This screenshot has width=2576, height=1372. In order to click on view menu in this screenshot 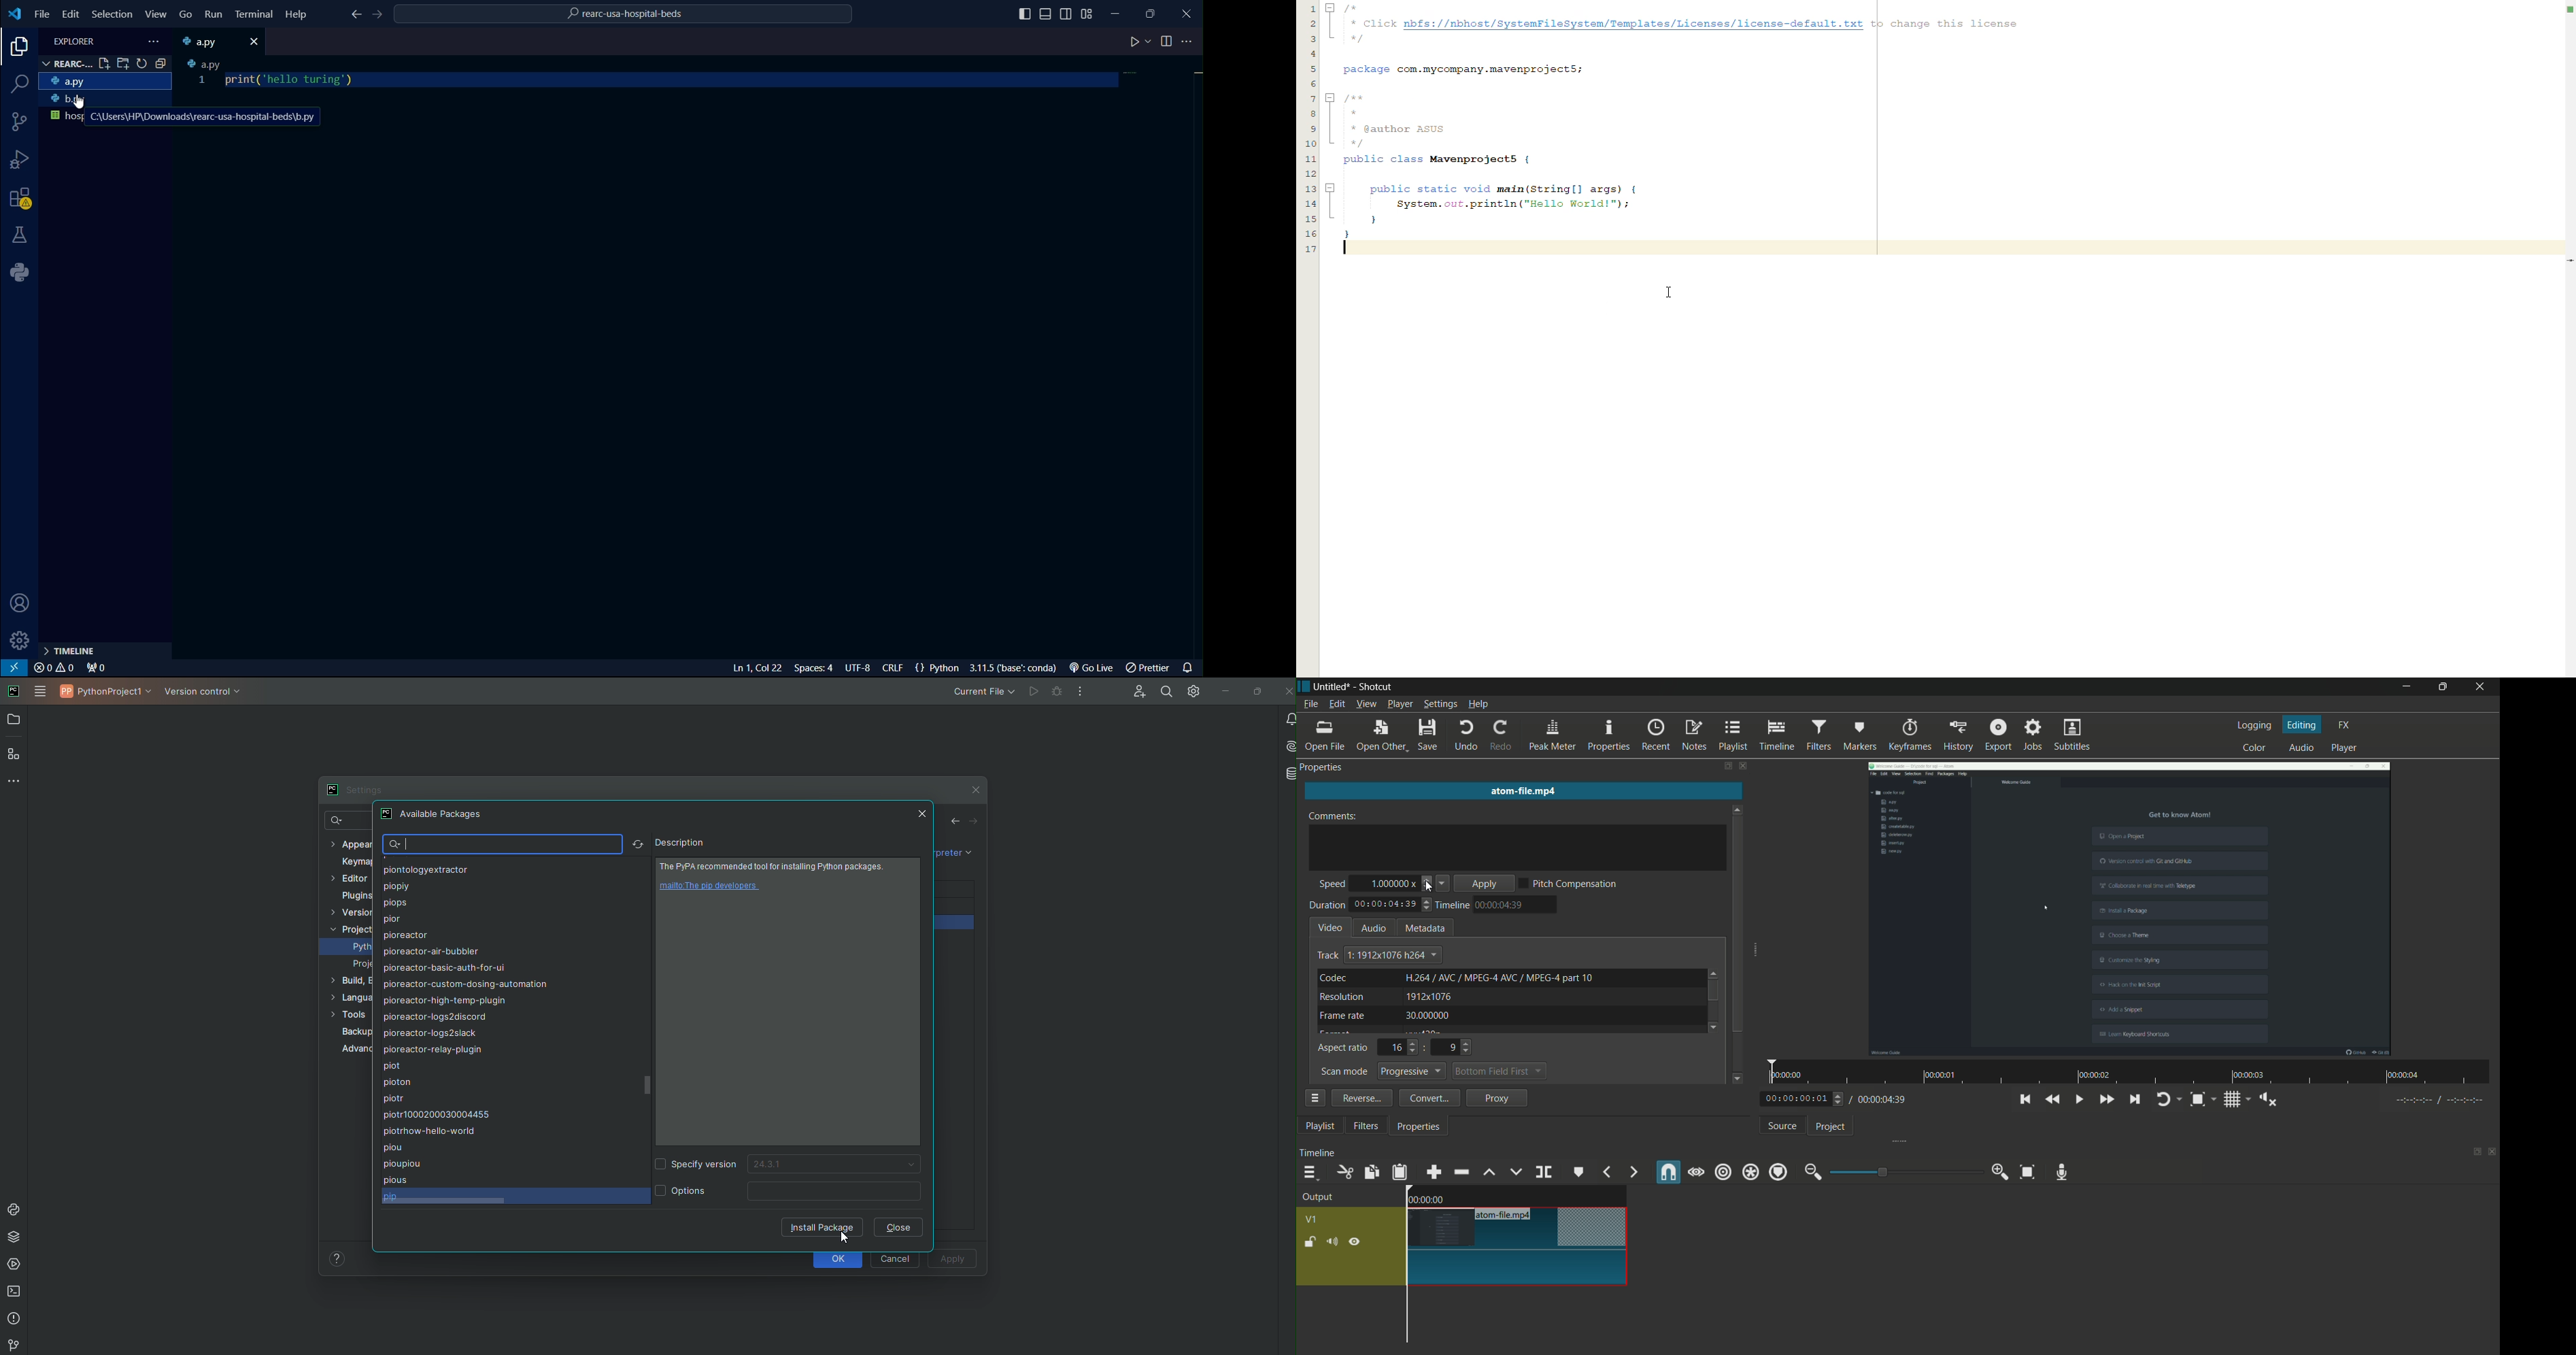, I will do `click(157, 13)`.